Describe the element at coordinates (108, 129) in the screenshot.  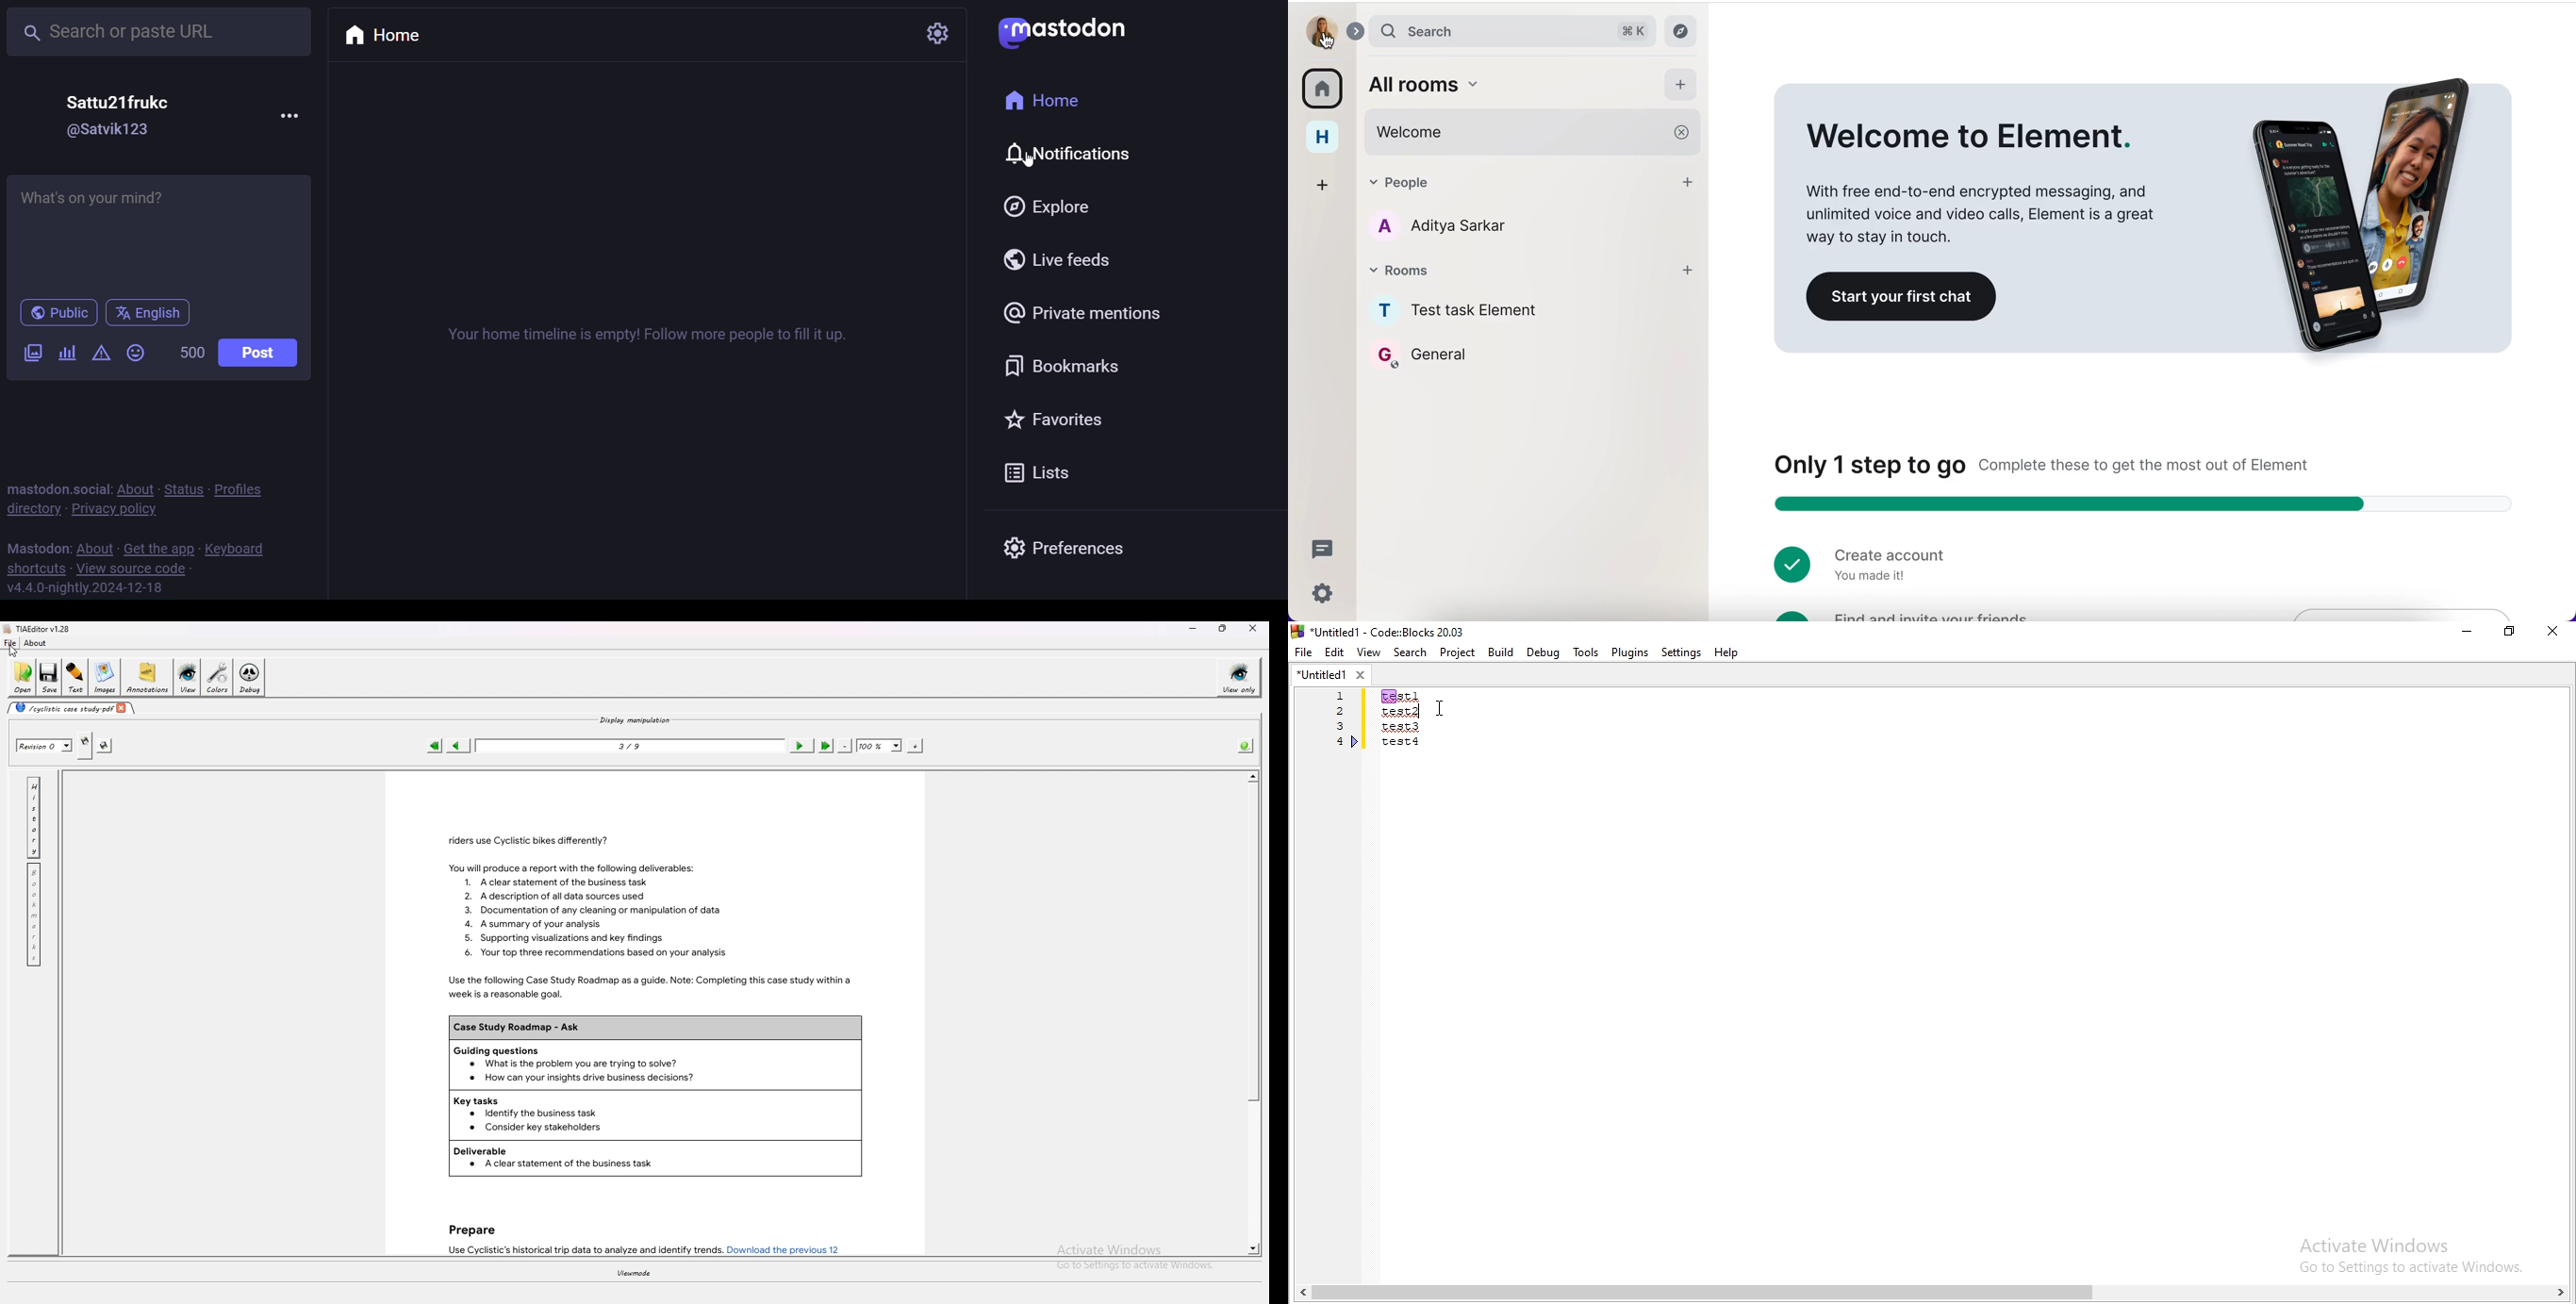
I see `@Satvik123` at that location.